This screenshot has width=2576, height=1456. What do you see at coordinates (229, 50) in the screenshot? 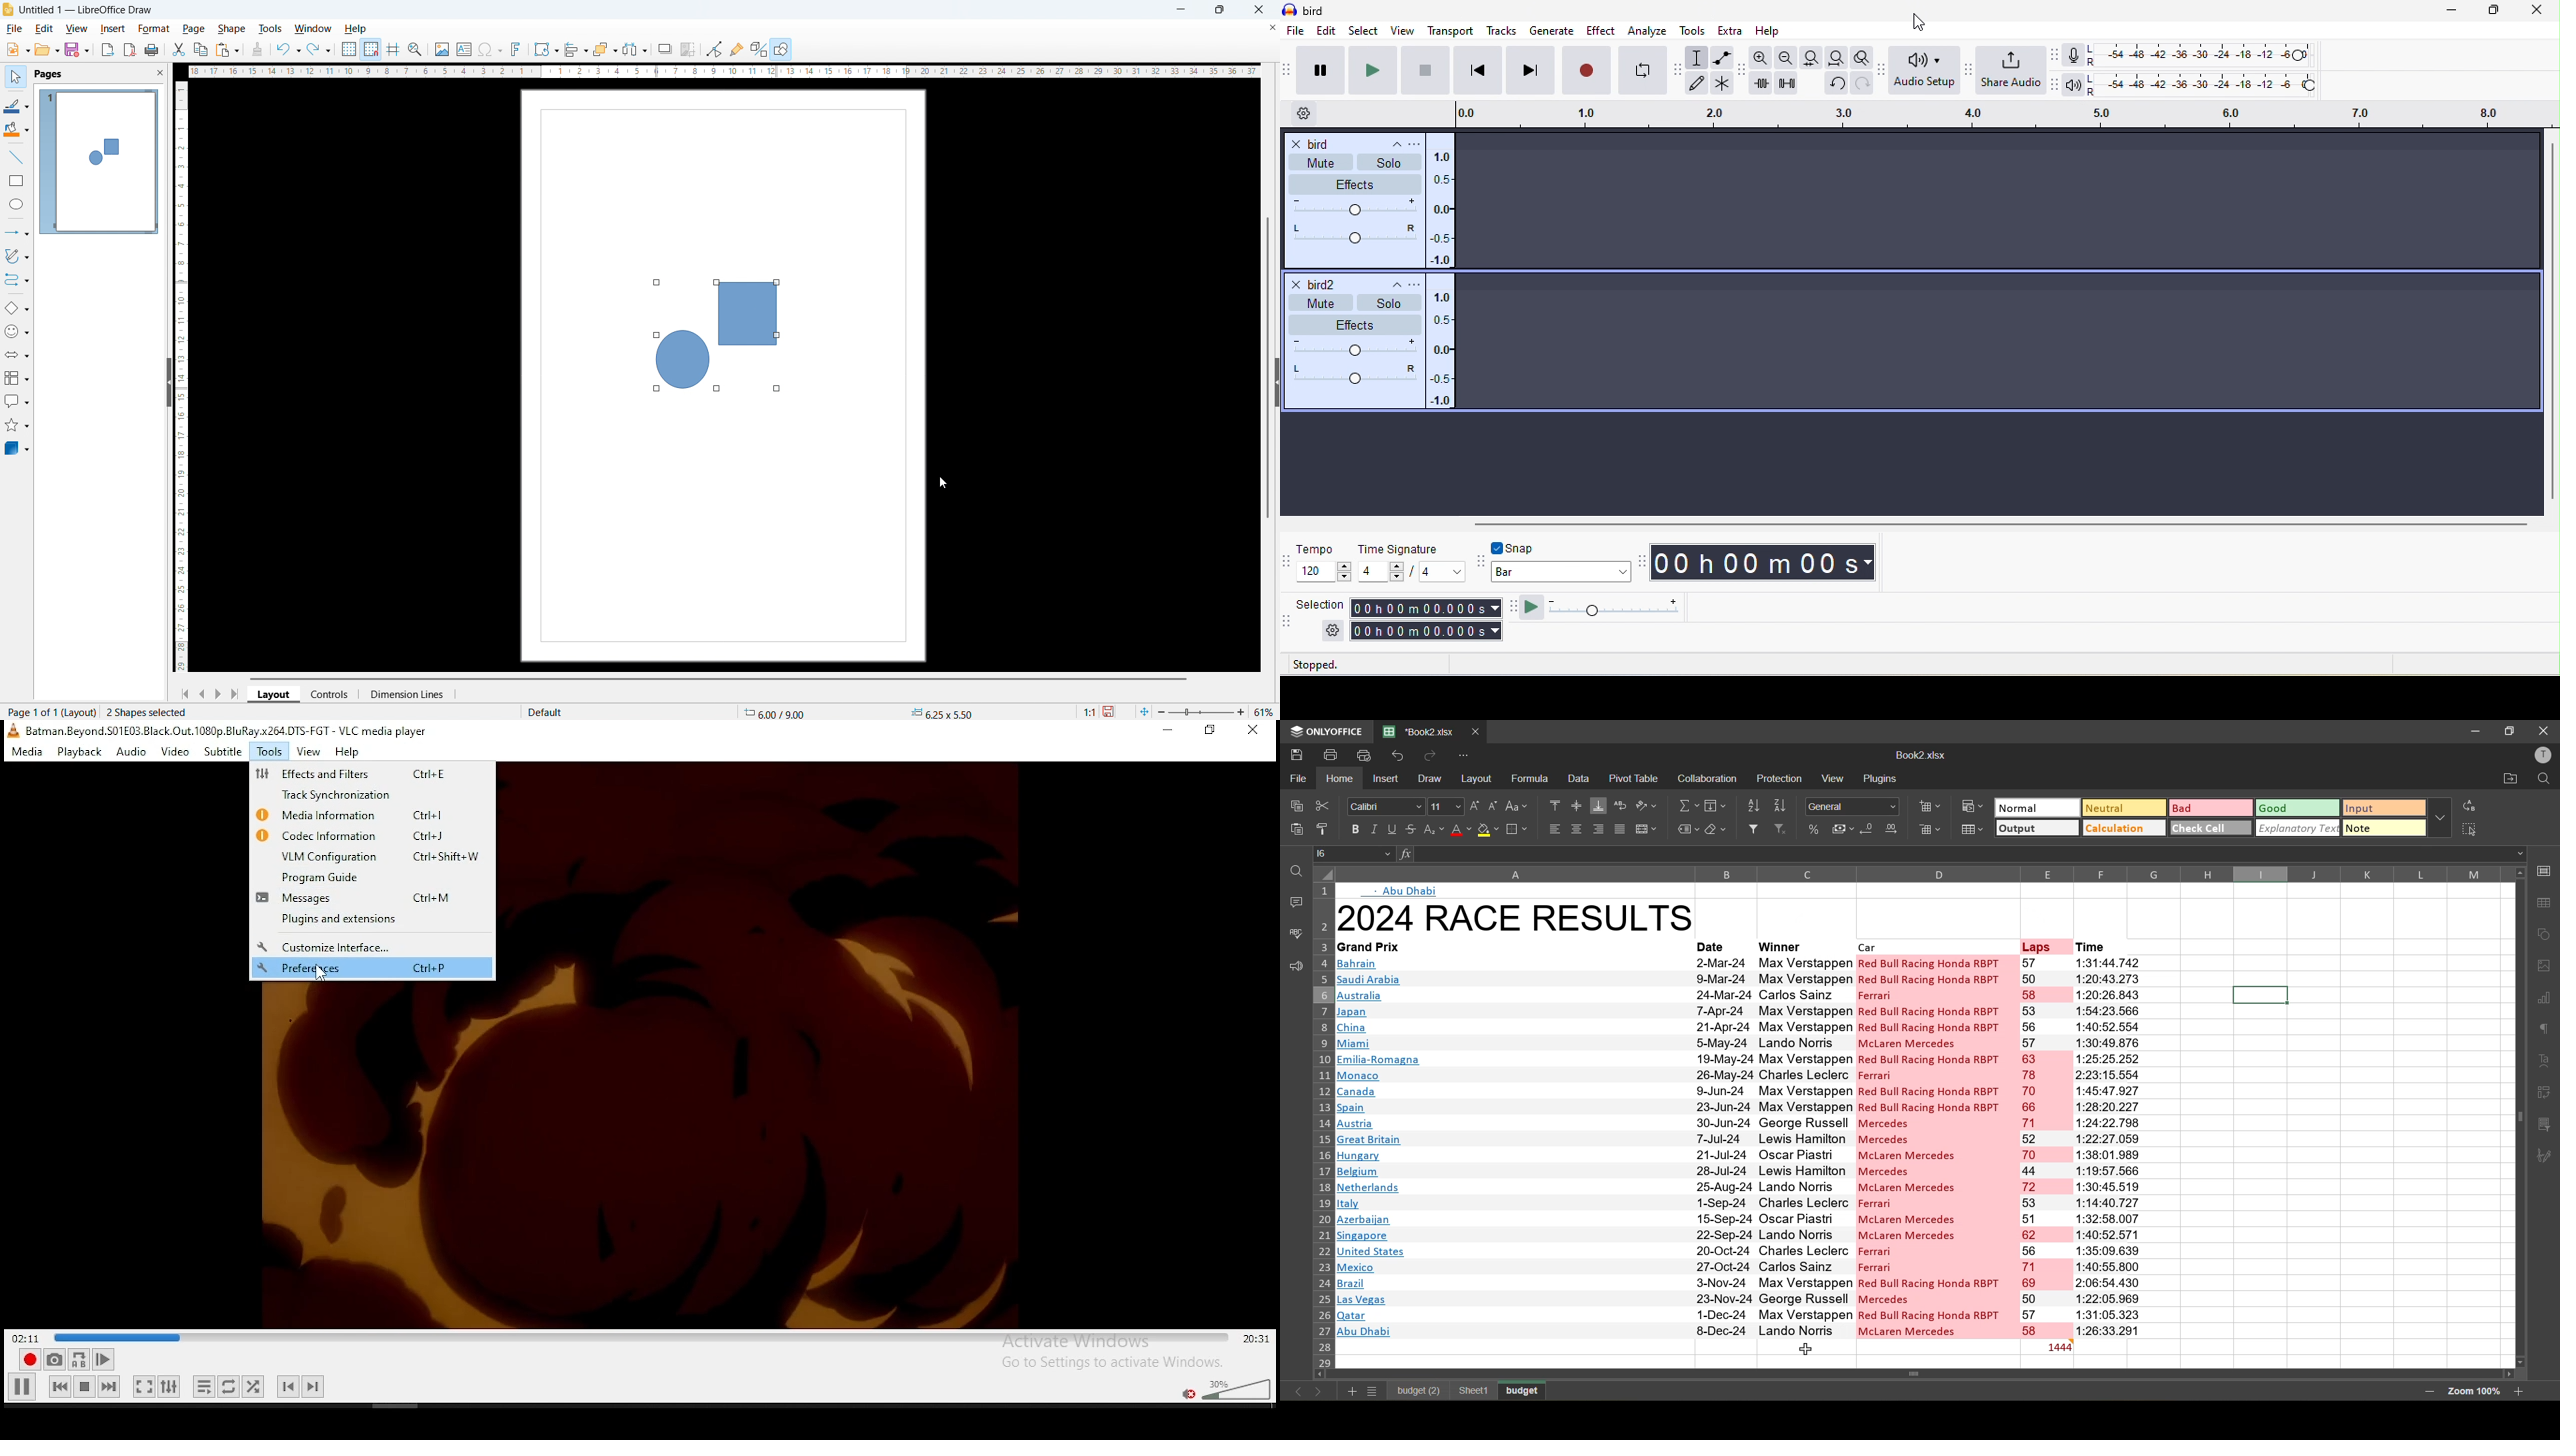
I see `paste` at bounding box center [229, 50].